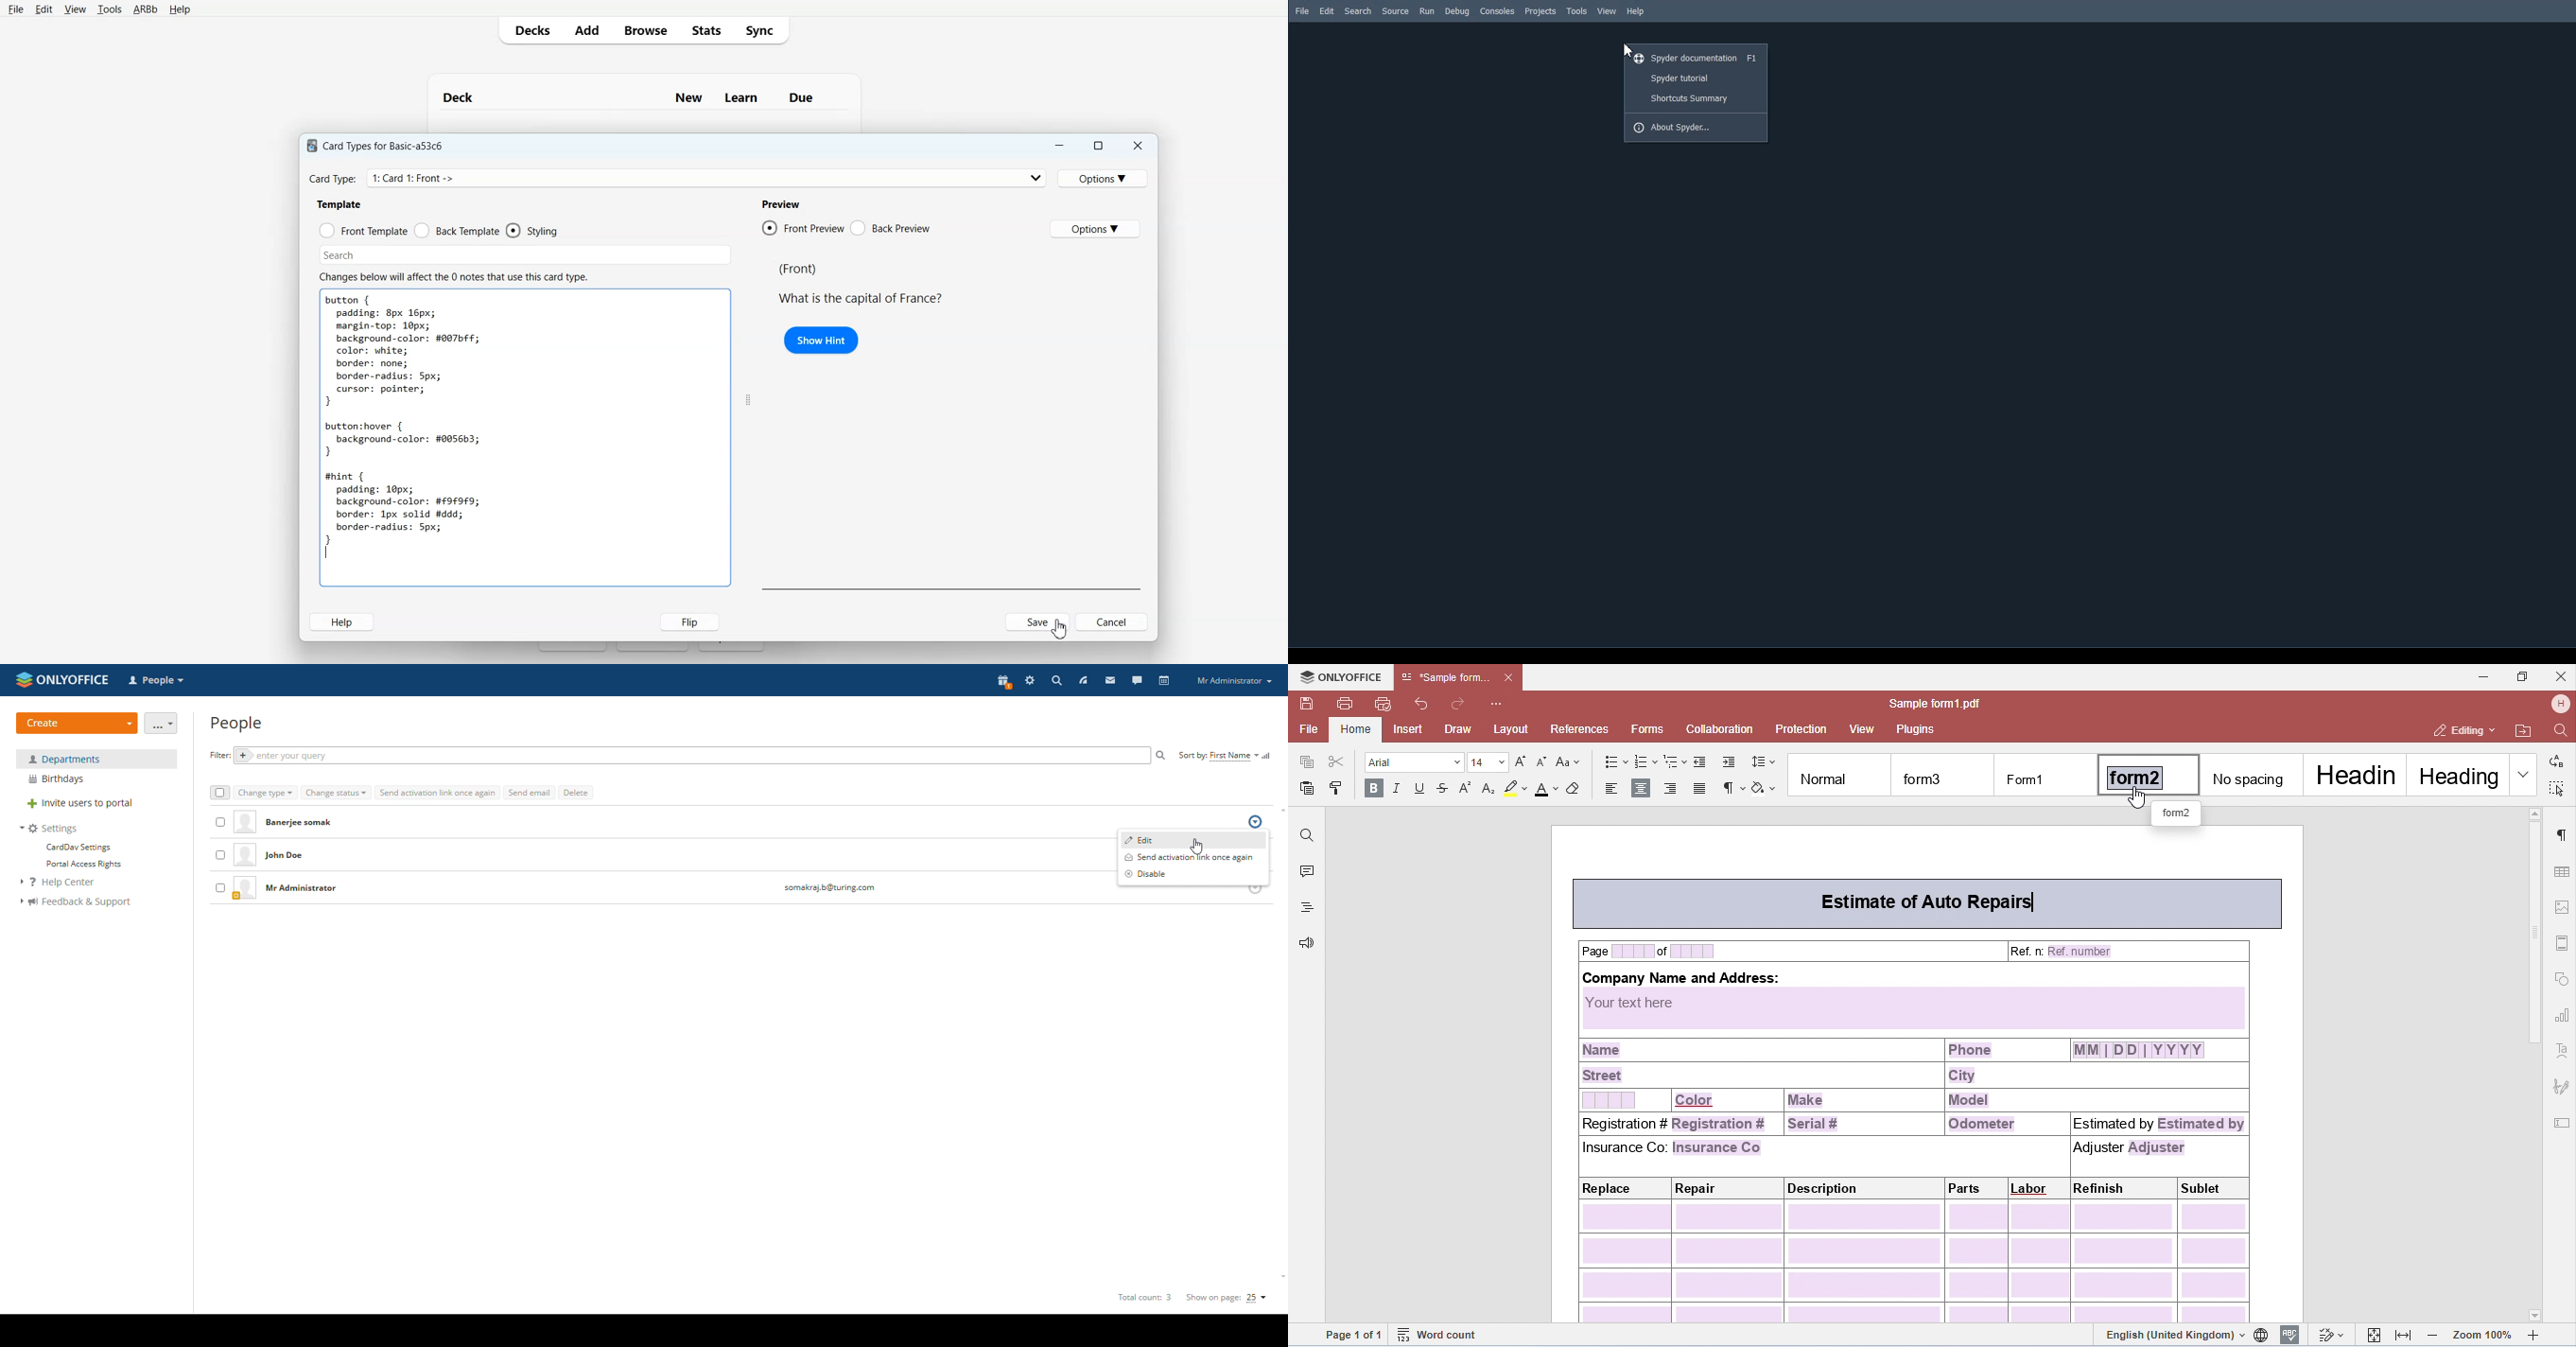  I want to click on Run, so click(1427, 11).